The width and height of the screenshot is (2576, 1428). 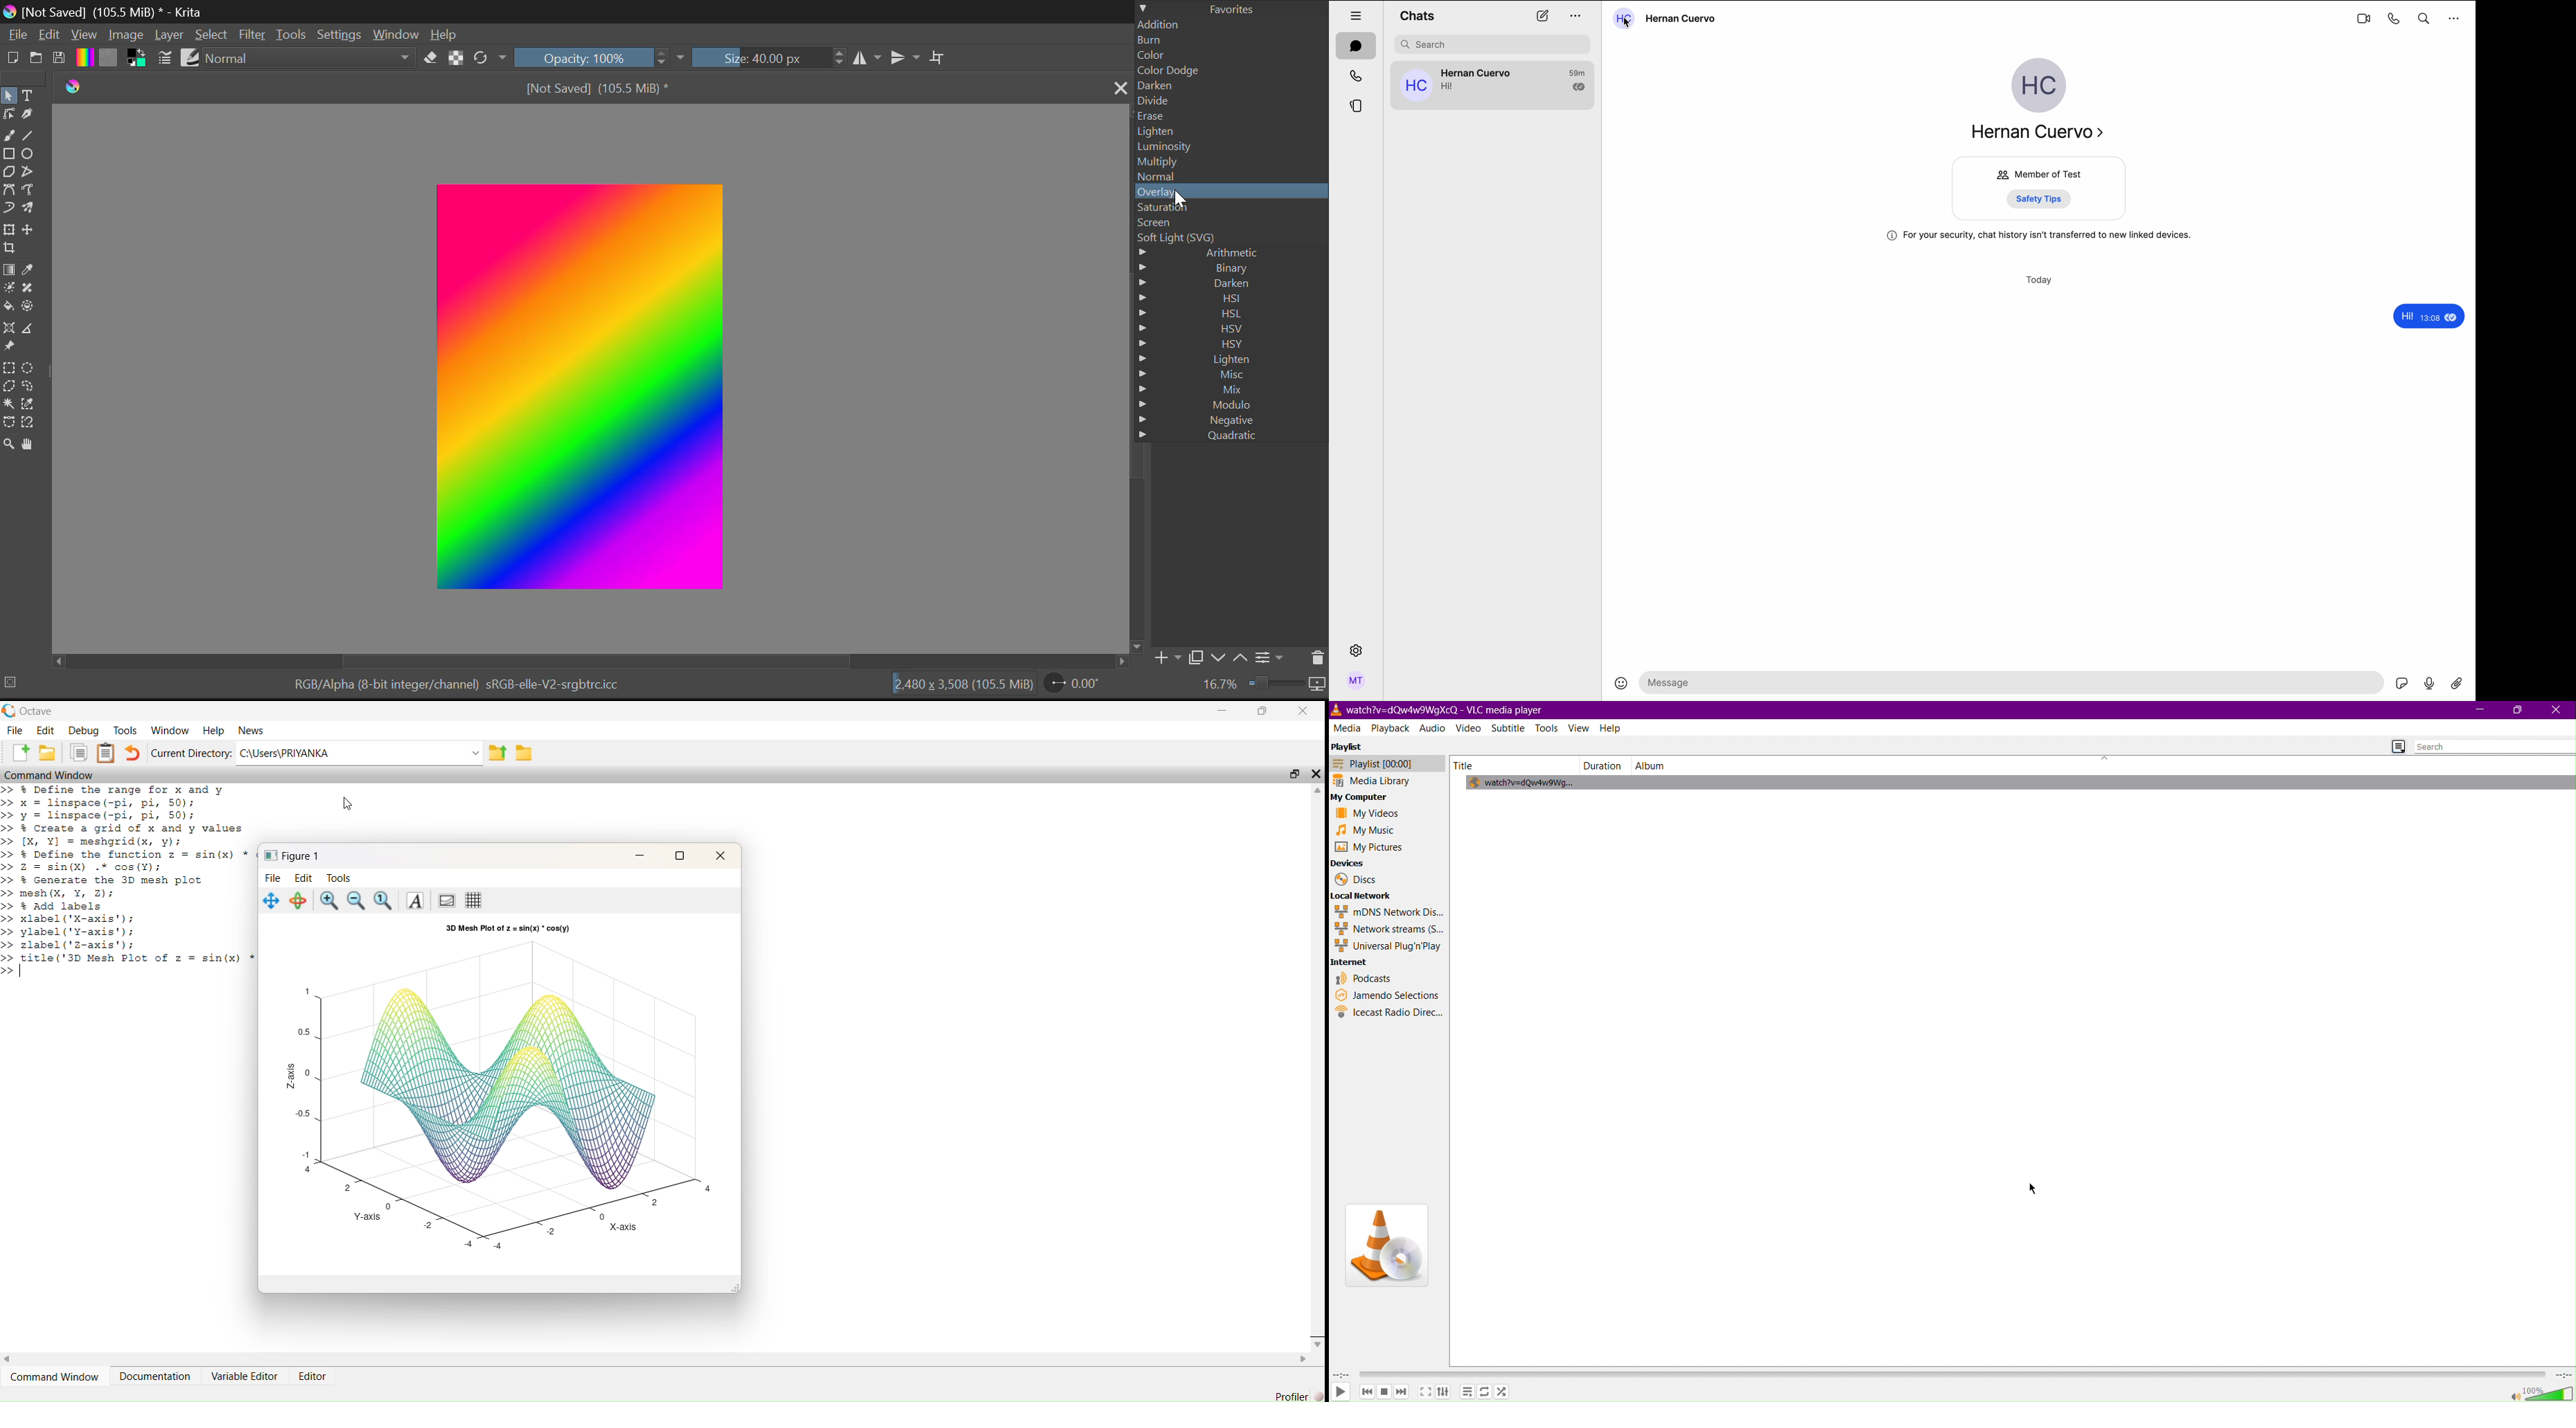 What do you see at coordinates (11, 229) in the screenshot?
I see `Transform Layer` at bounding box center [11, 229].